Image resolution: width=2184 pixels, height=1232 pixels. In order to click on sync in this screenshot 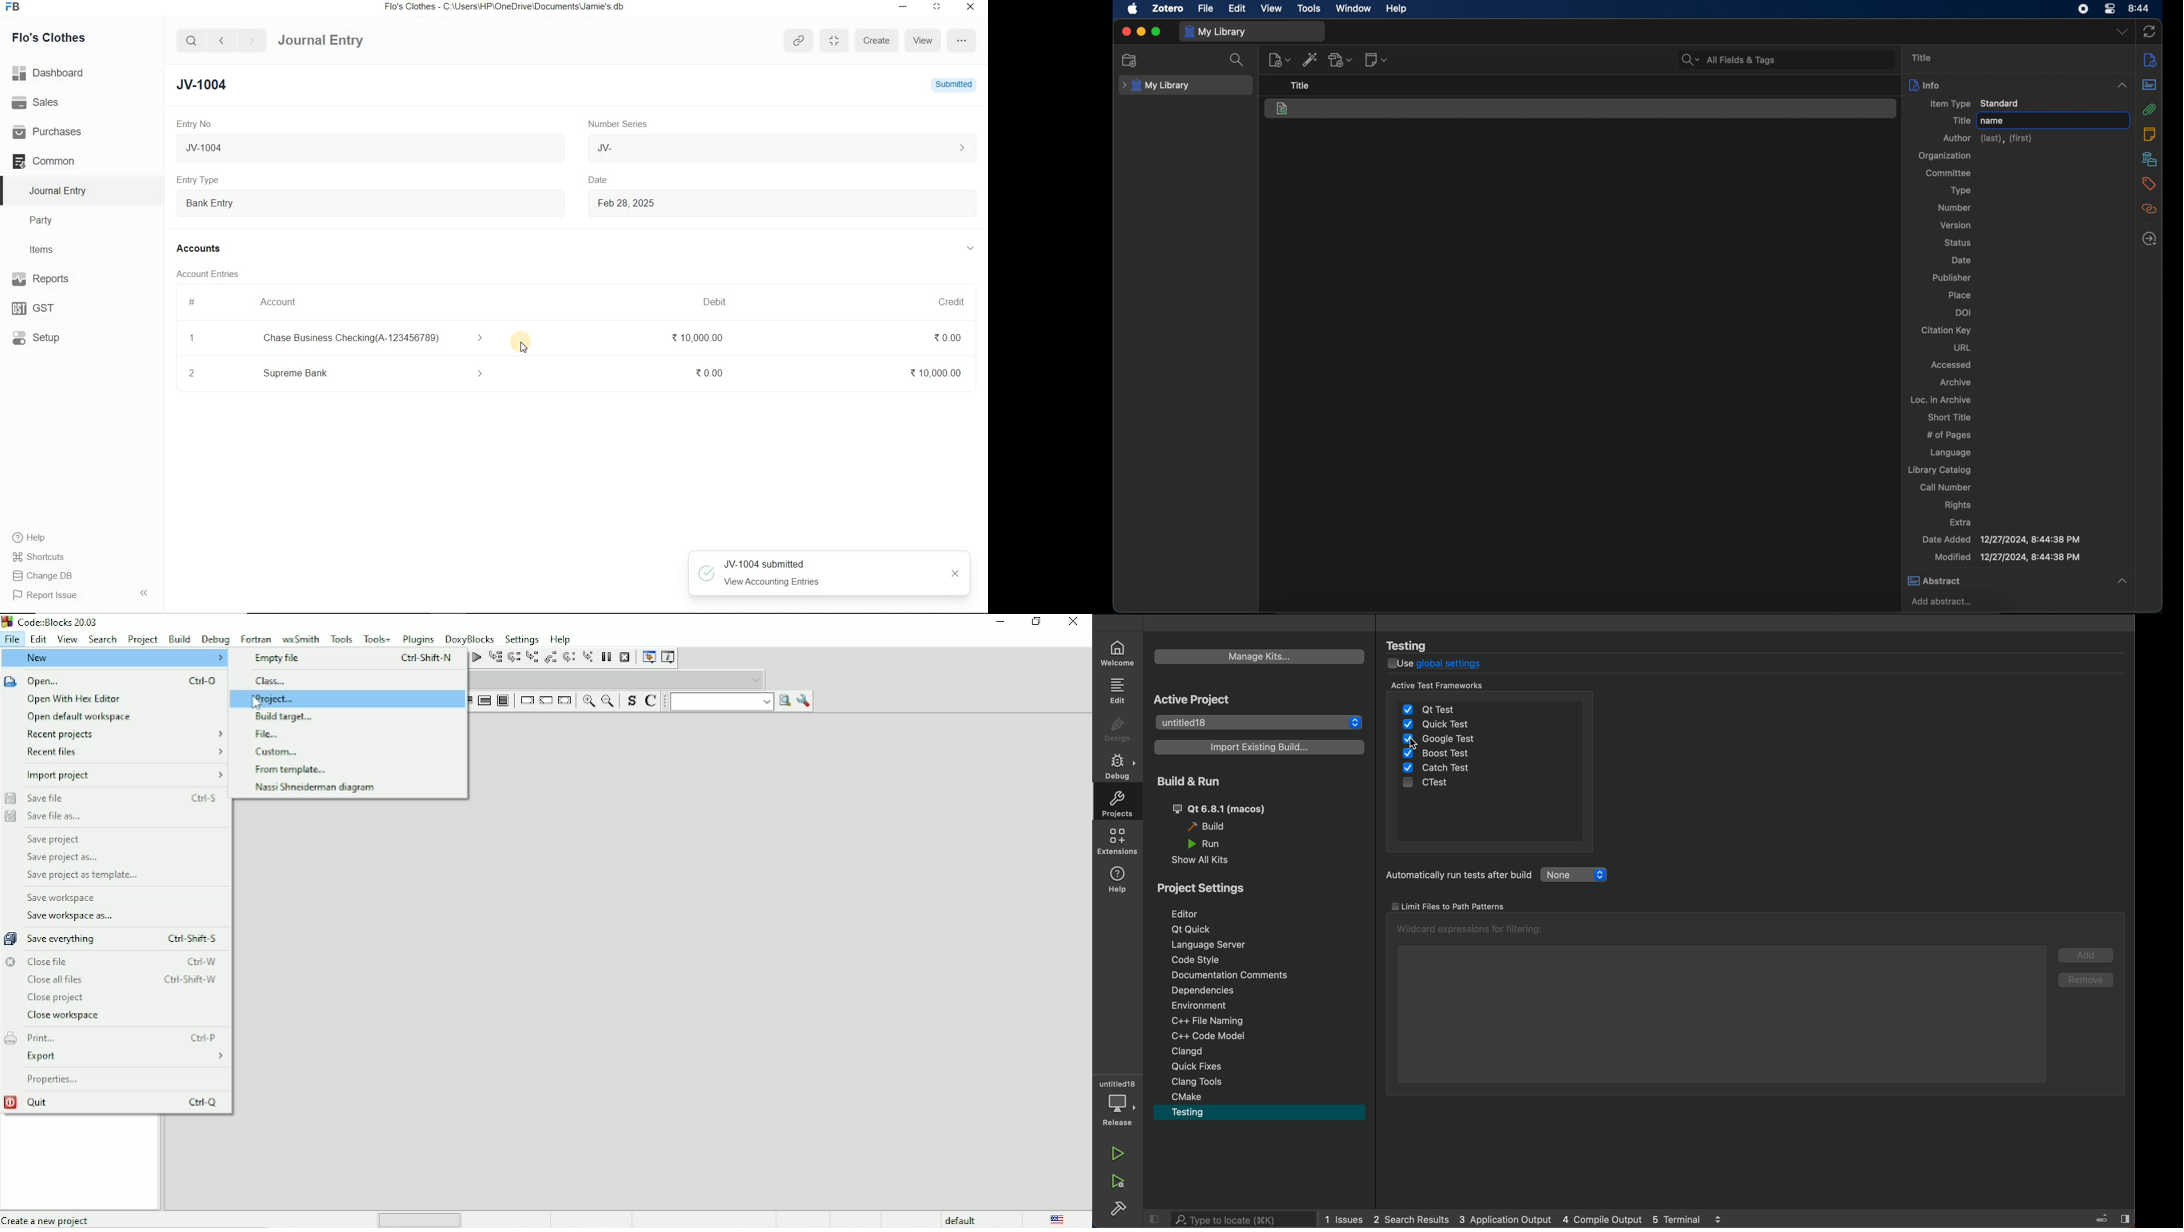, I will do `click(2152, 31)`.